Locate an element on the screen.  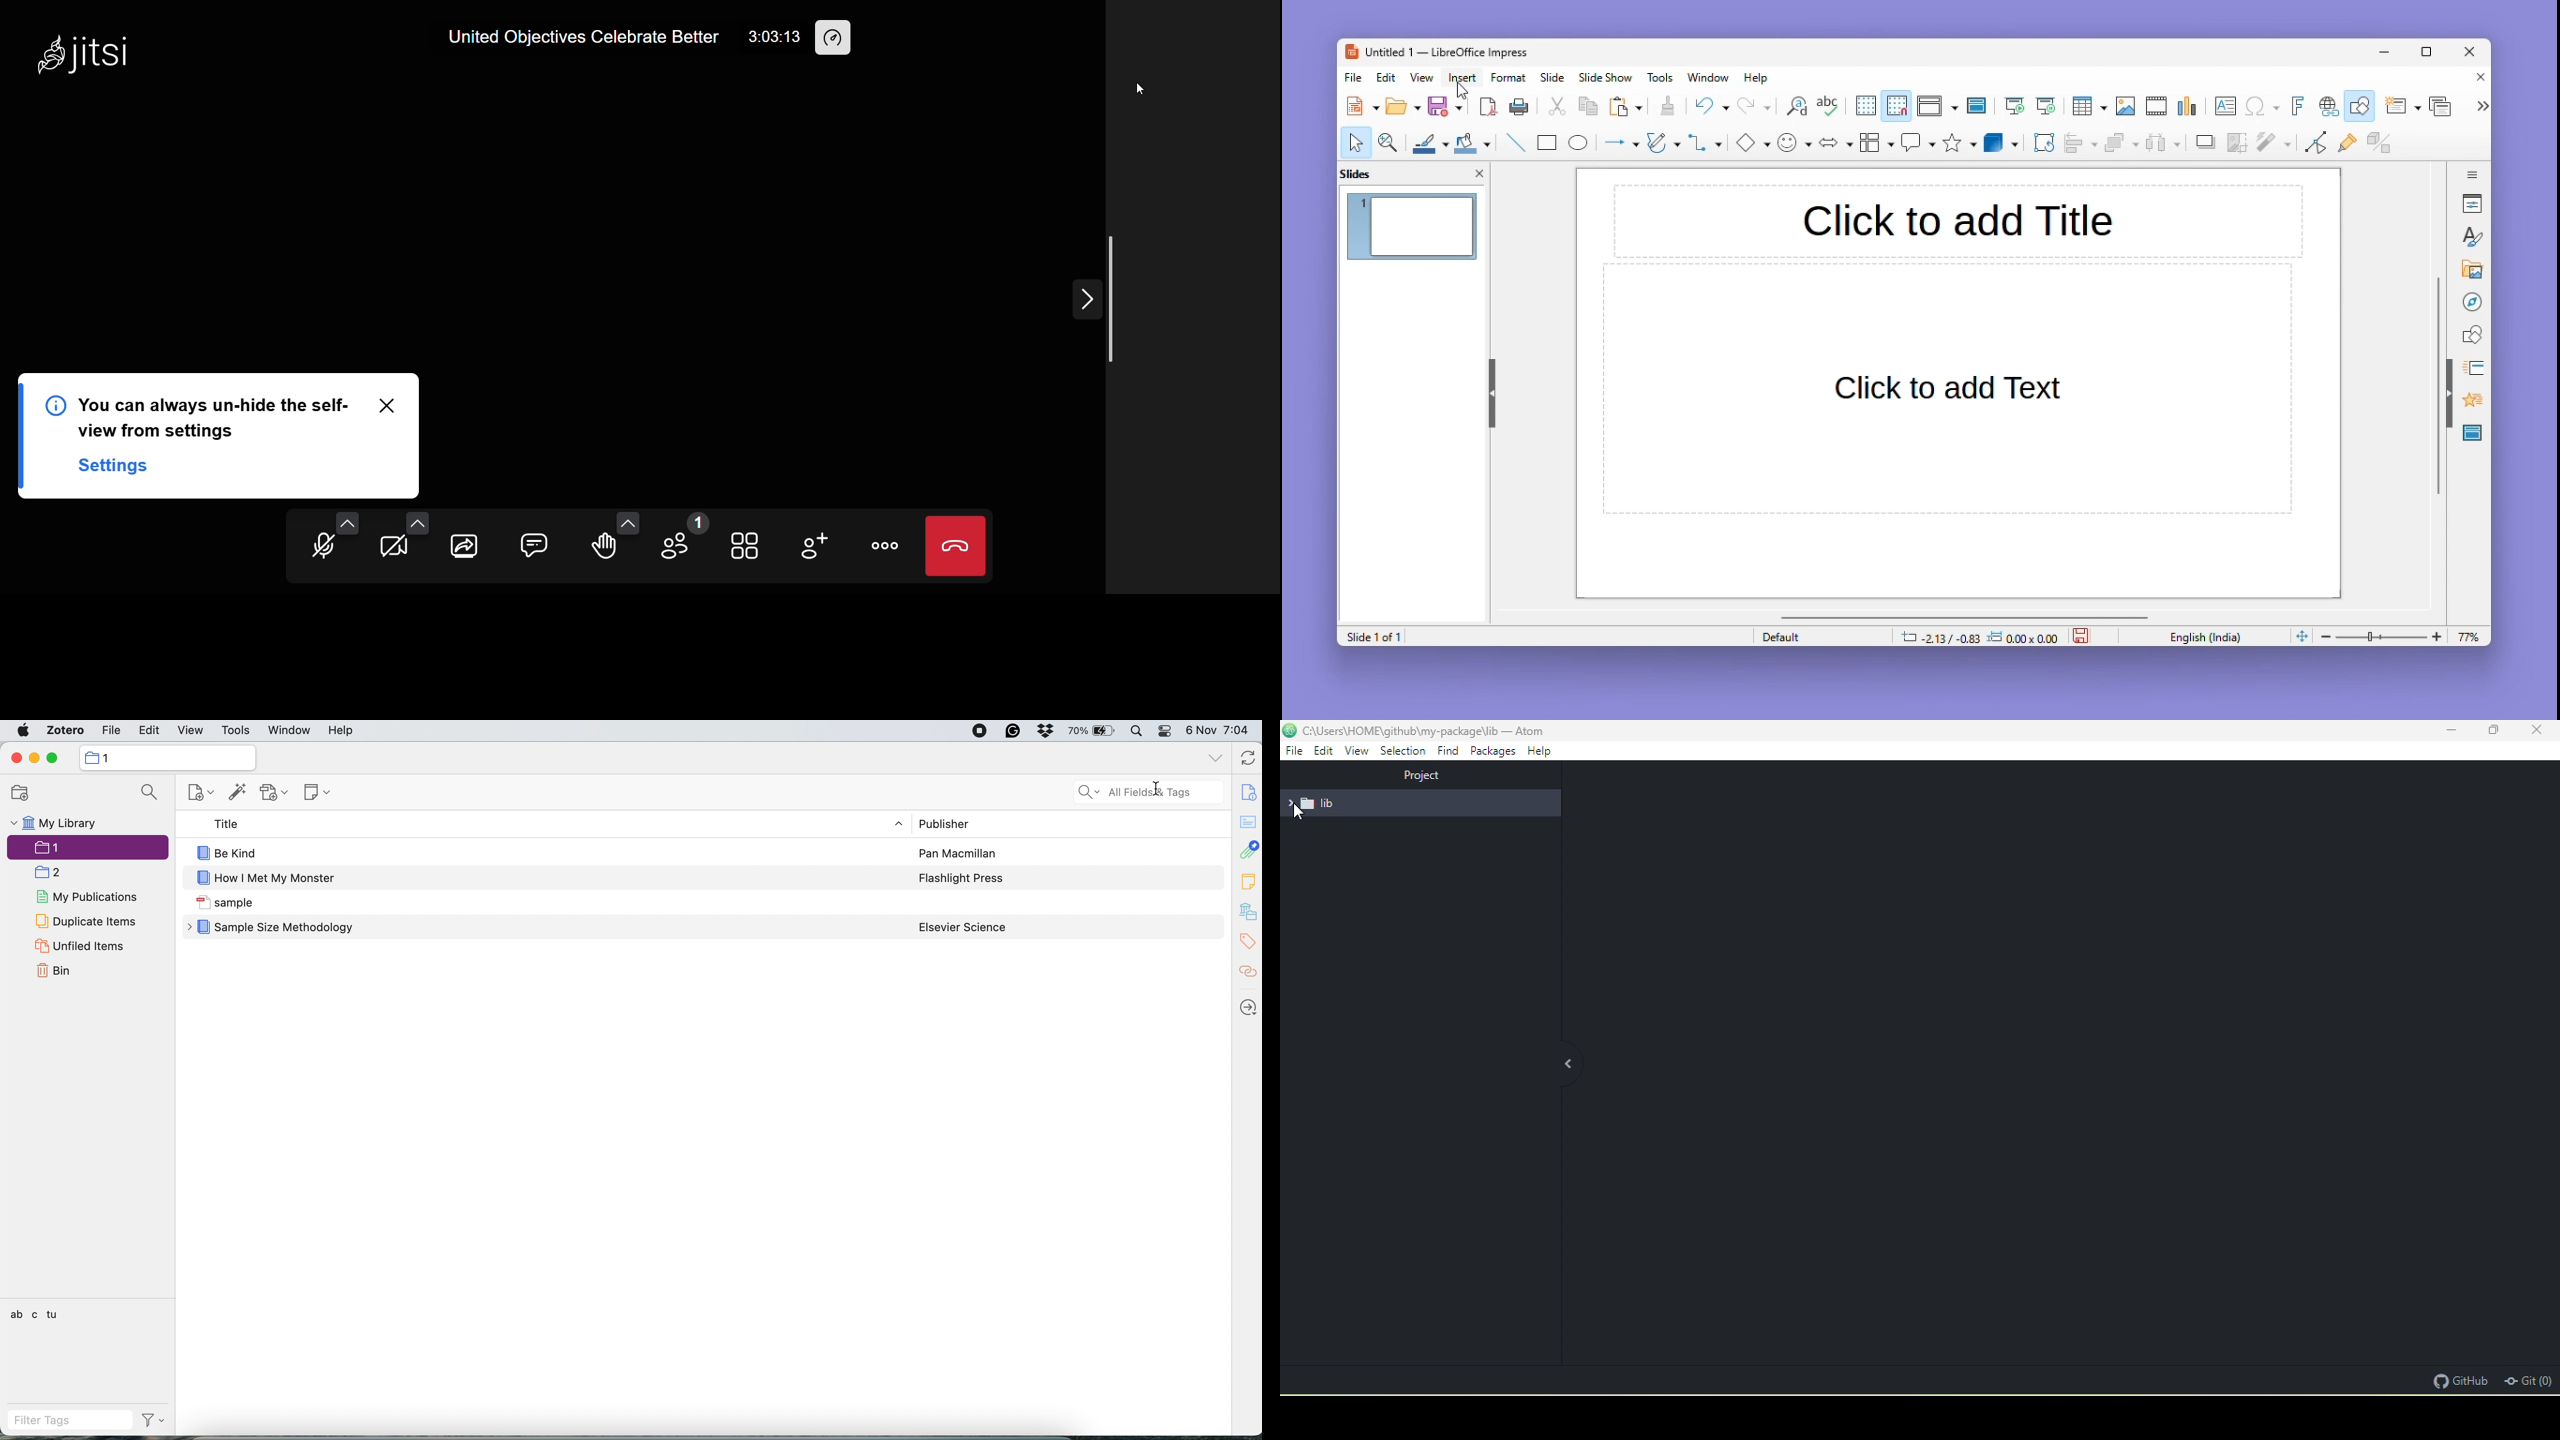
expand is located at coordinates (2480, 106).